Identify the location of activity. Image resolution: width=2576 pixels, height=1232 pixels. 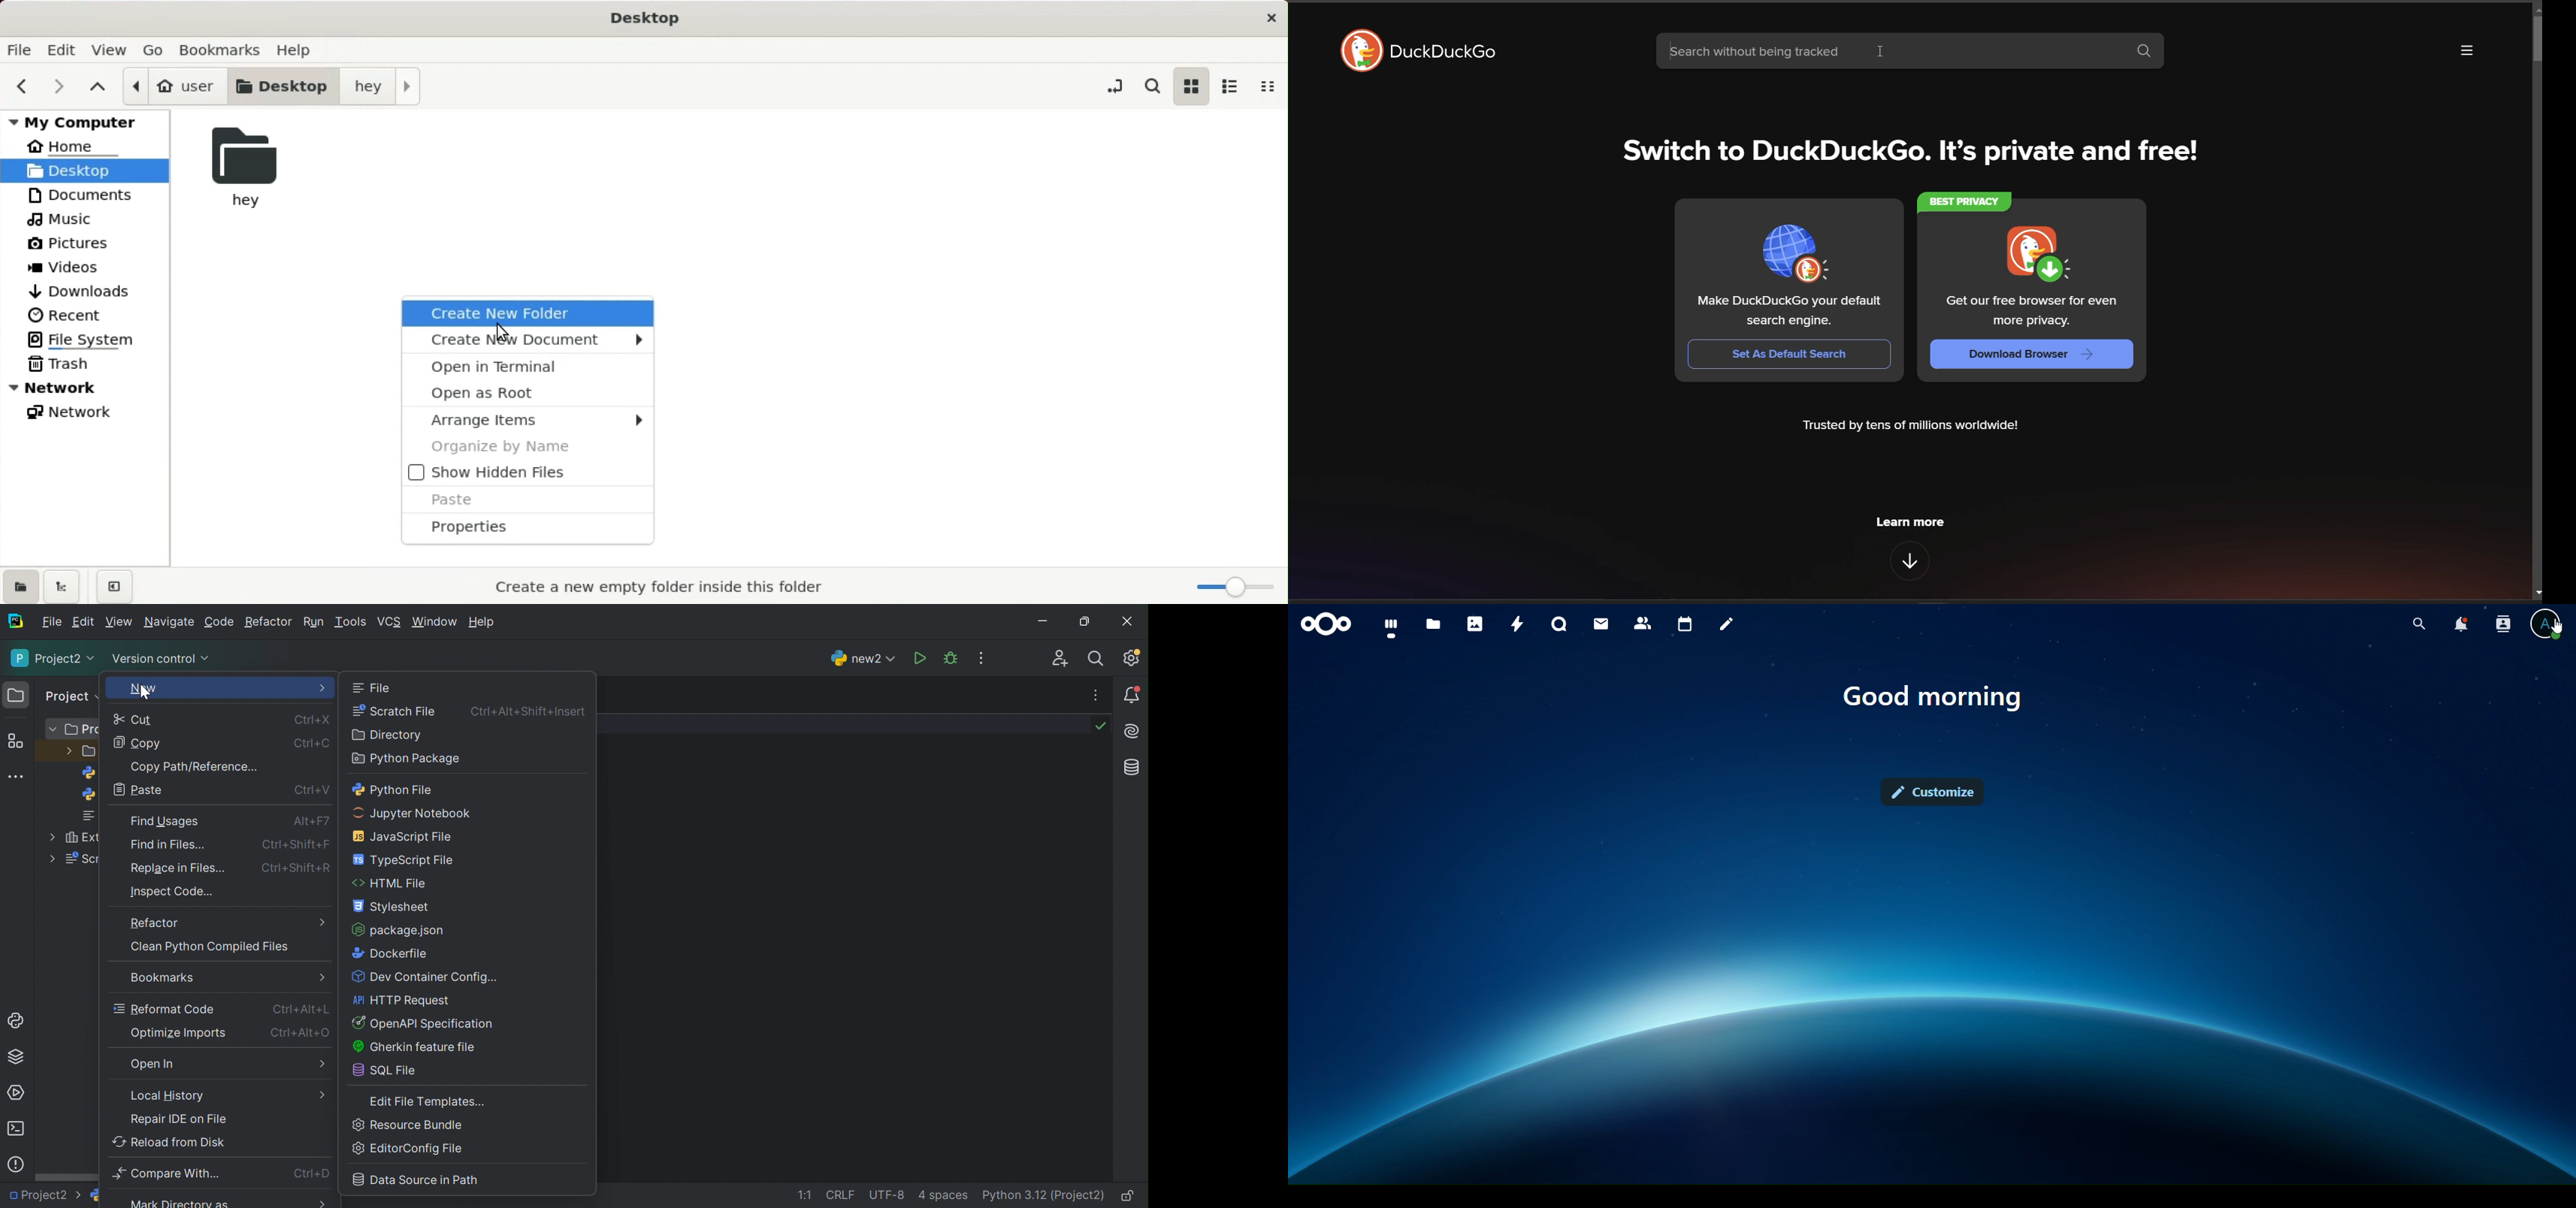
(1519, 625).